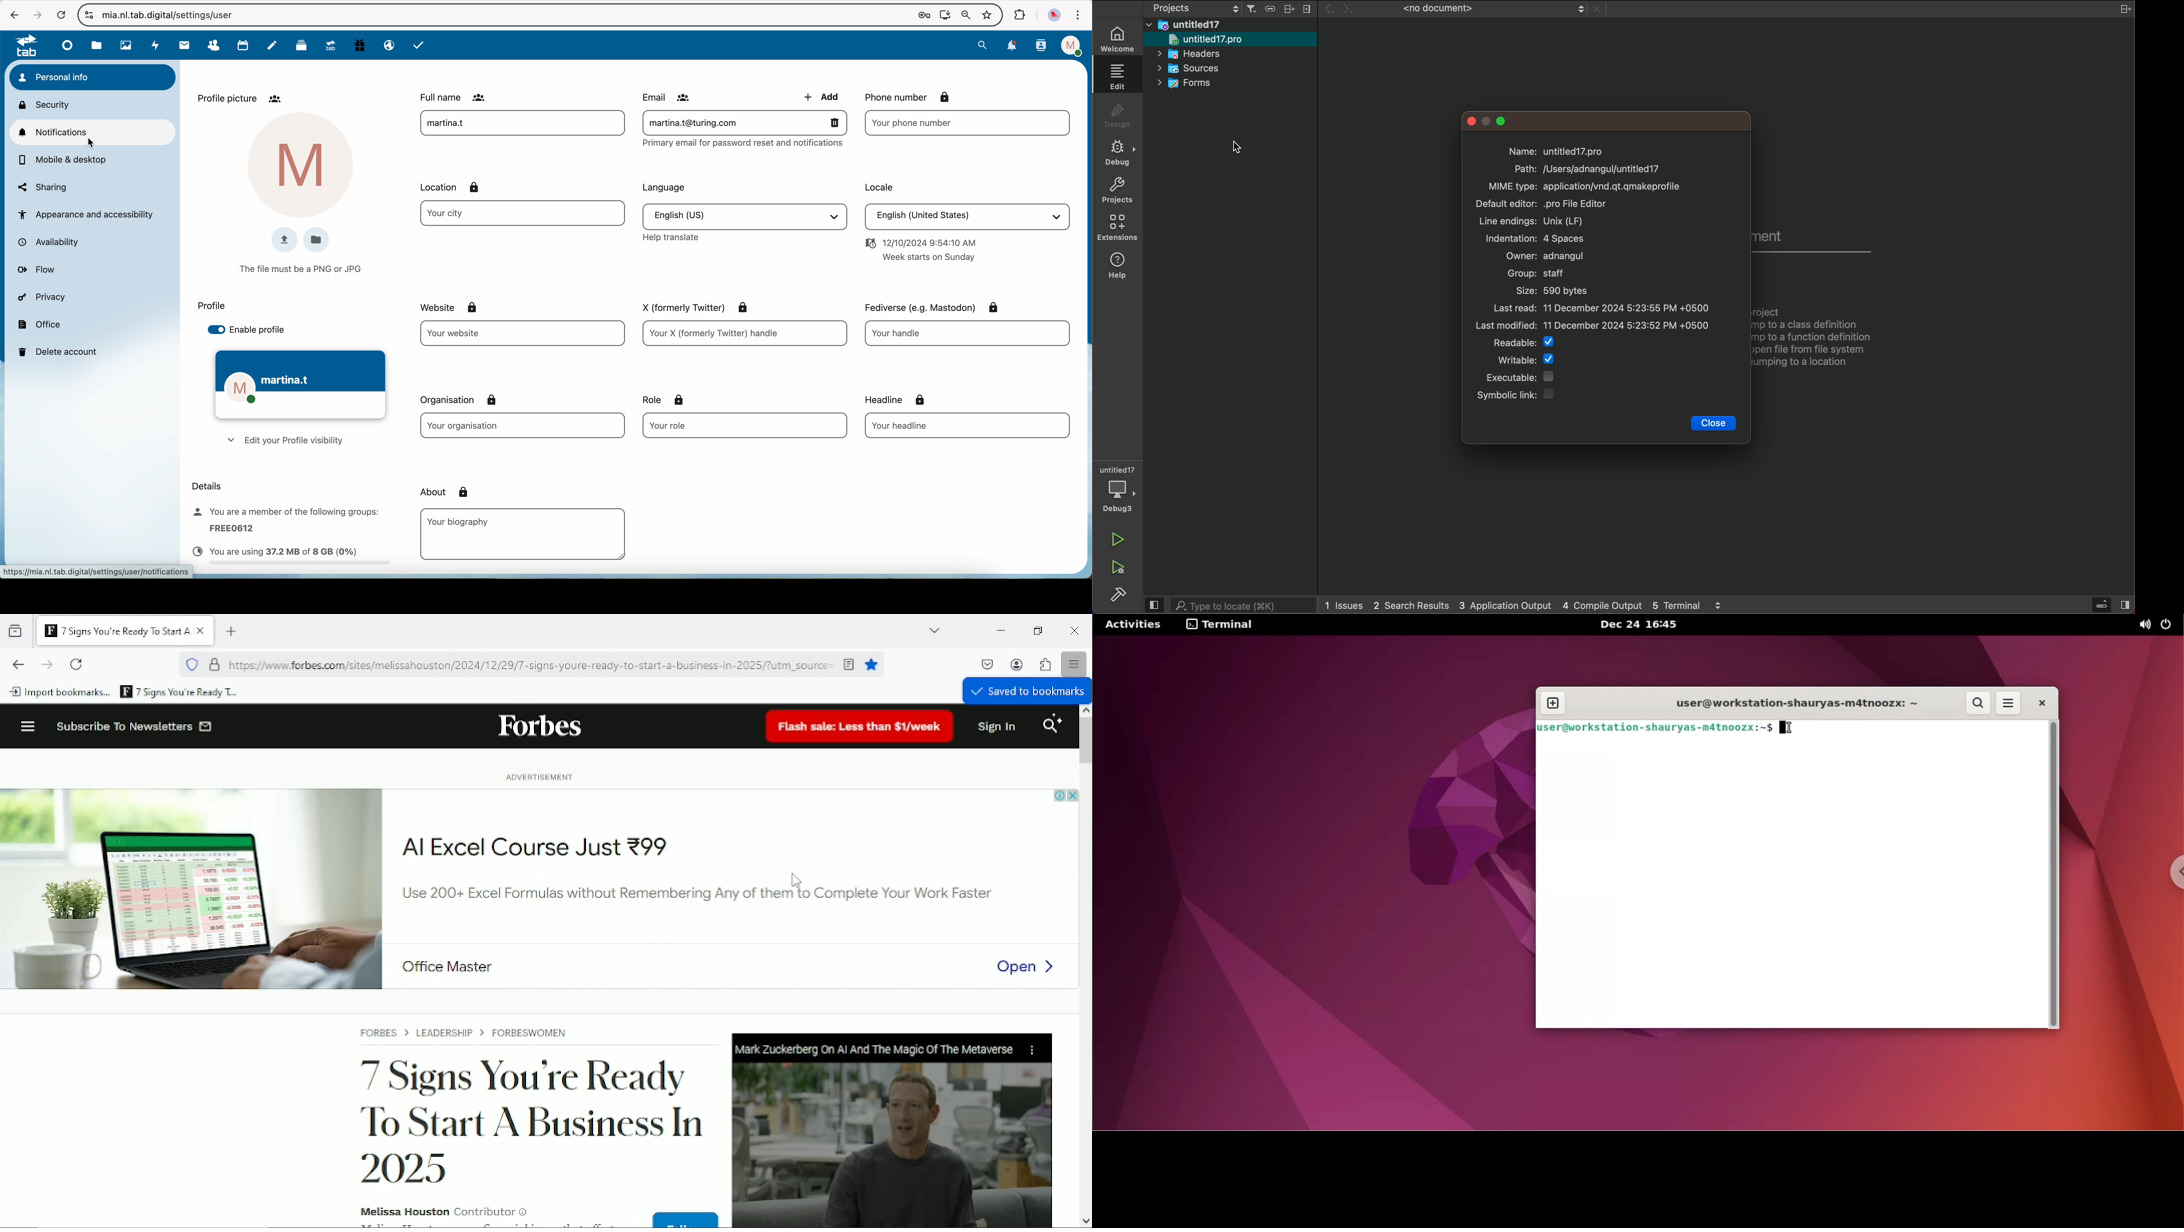 The width and height of the screenshot is (2184, 1232). Describe the element at coordinates (1076, 630) in the screenshot. I see `Close` at that location.